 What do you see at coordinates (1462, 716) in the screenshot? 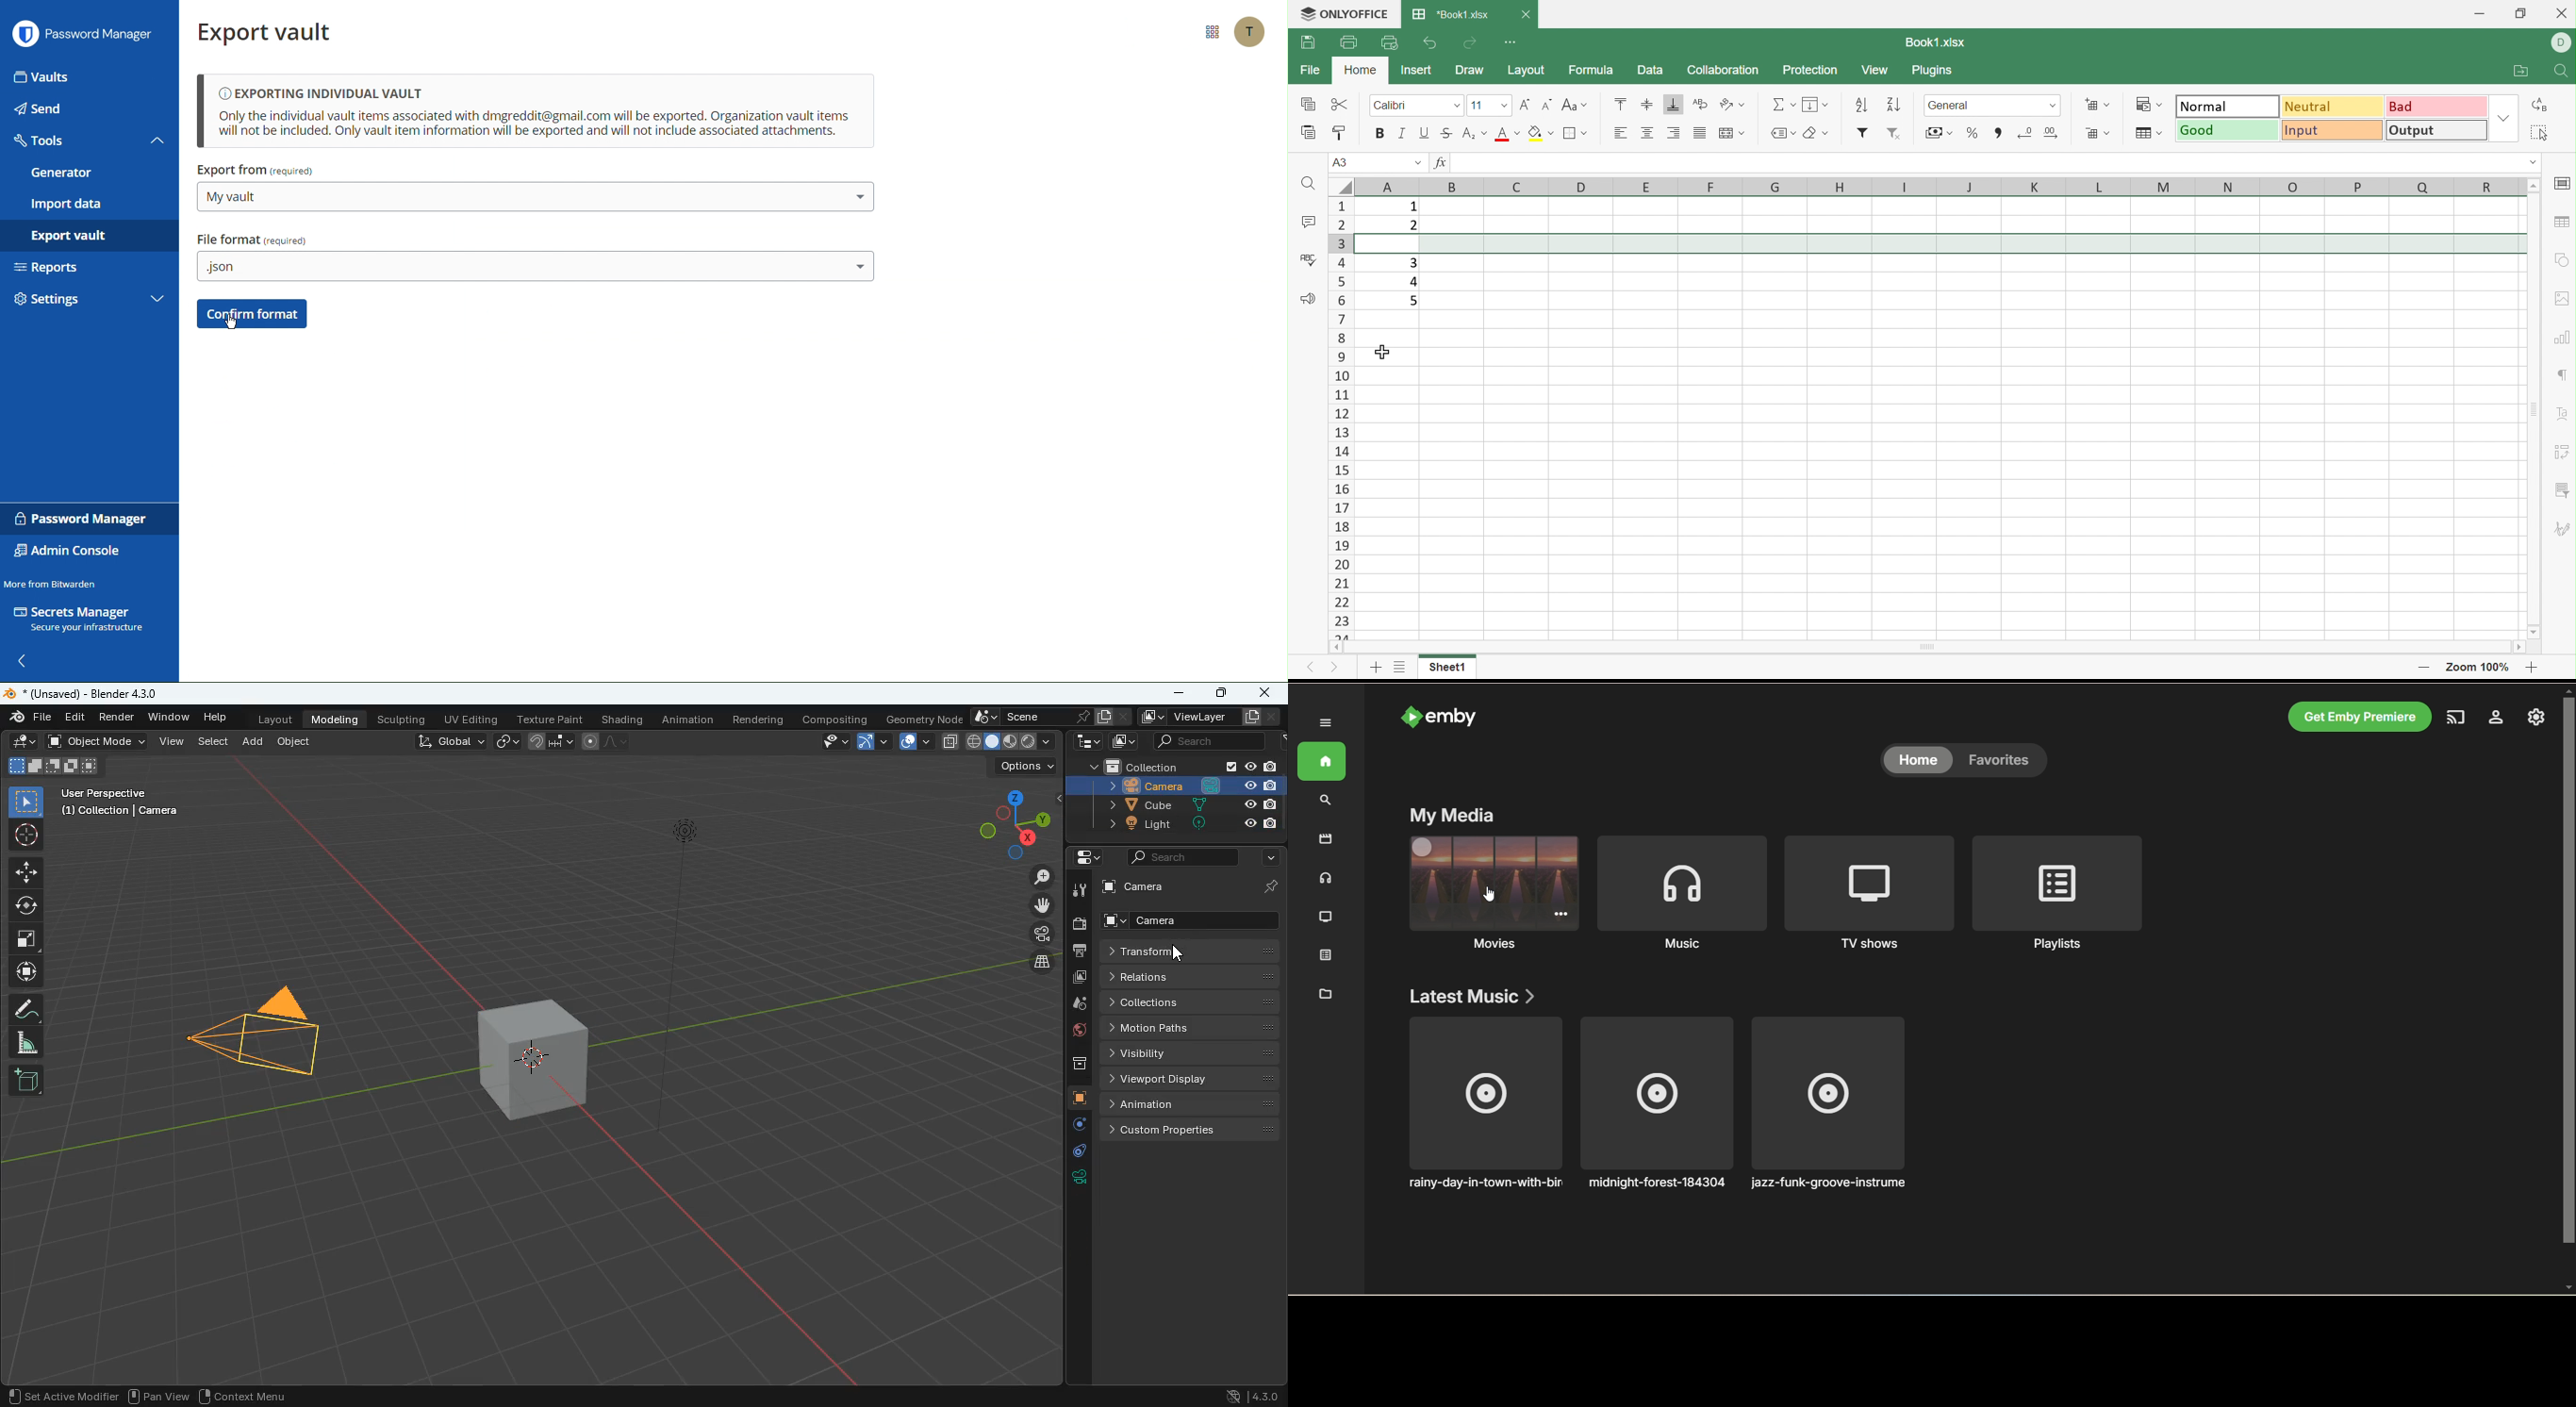
I see `emby` at bounding box center [1462, 716].